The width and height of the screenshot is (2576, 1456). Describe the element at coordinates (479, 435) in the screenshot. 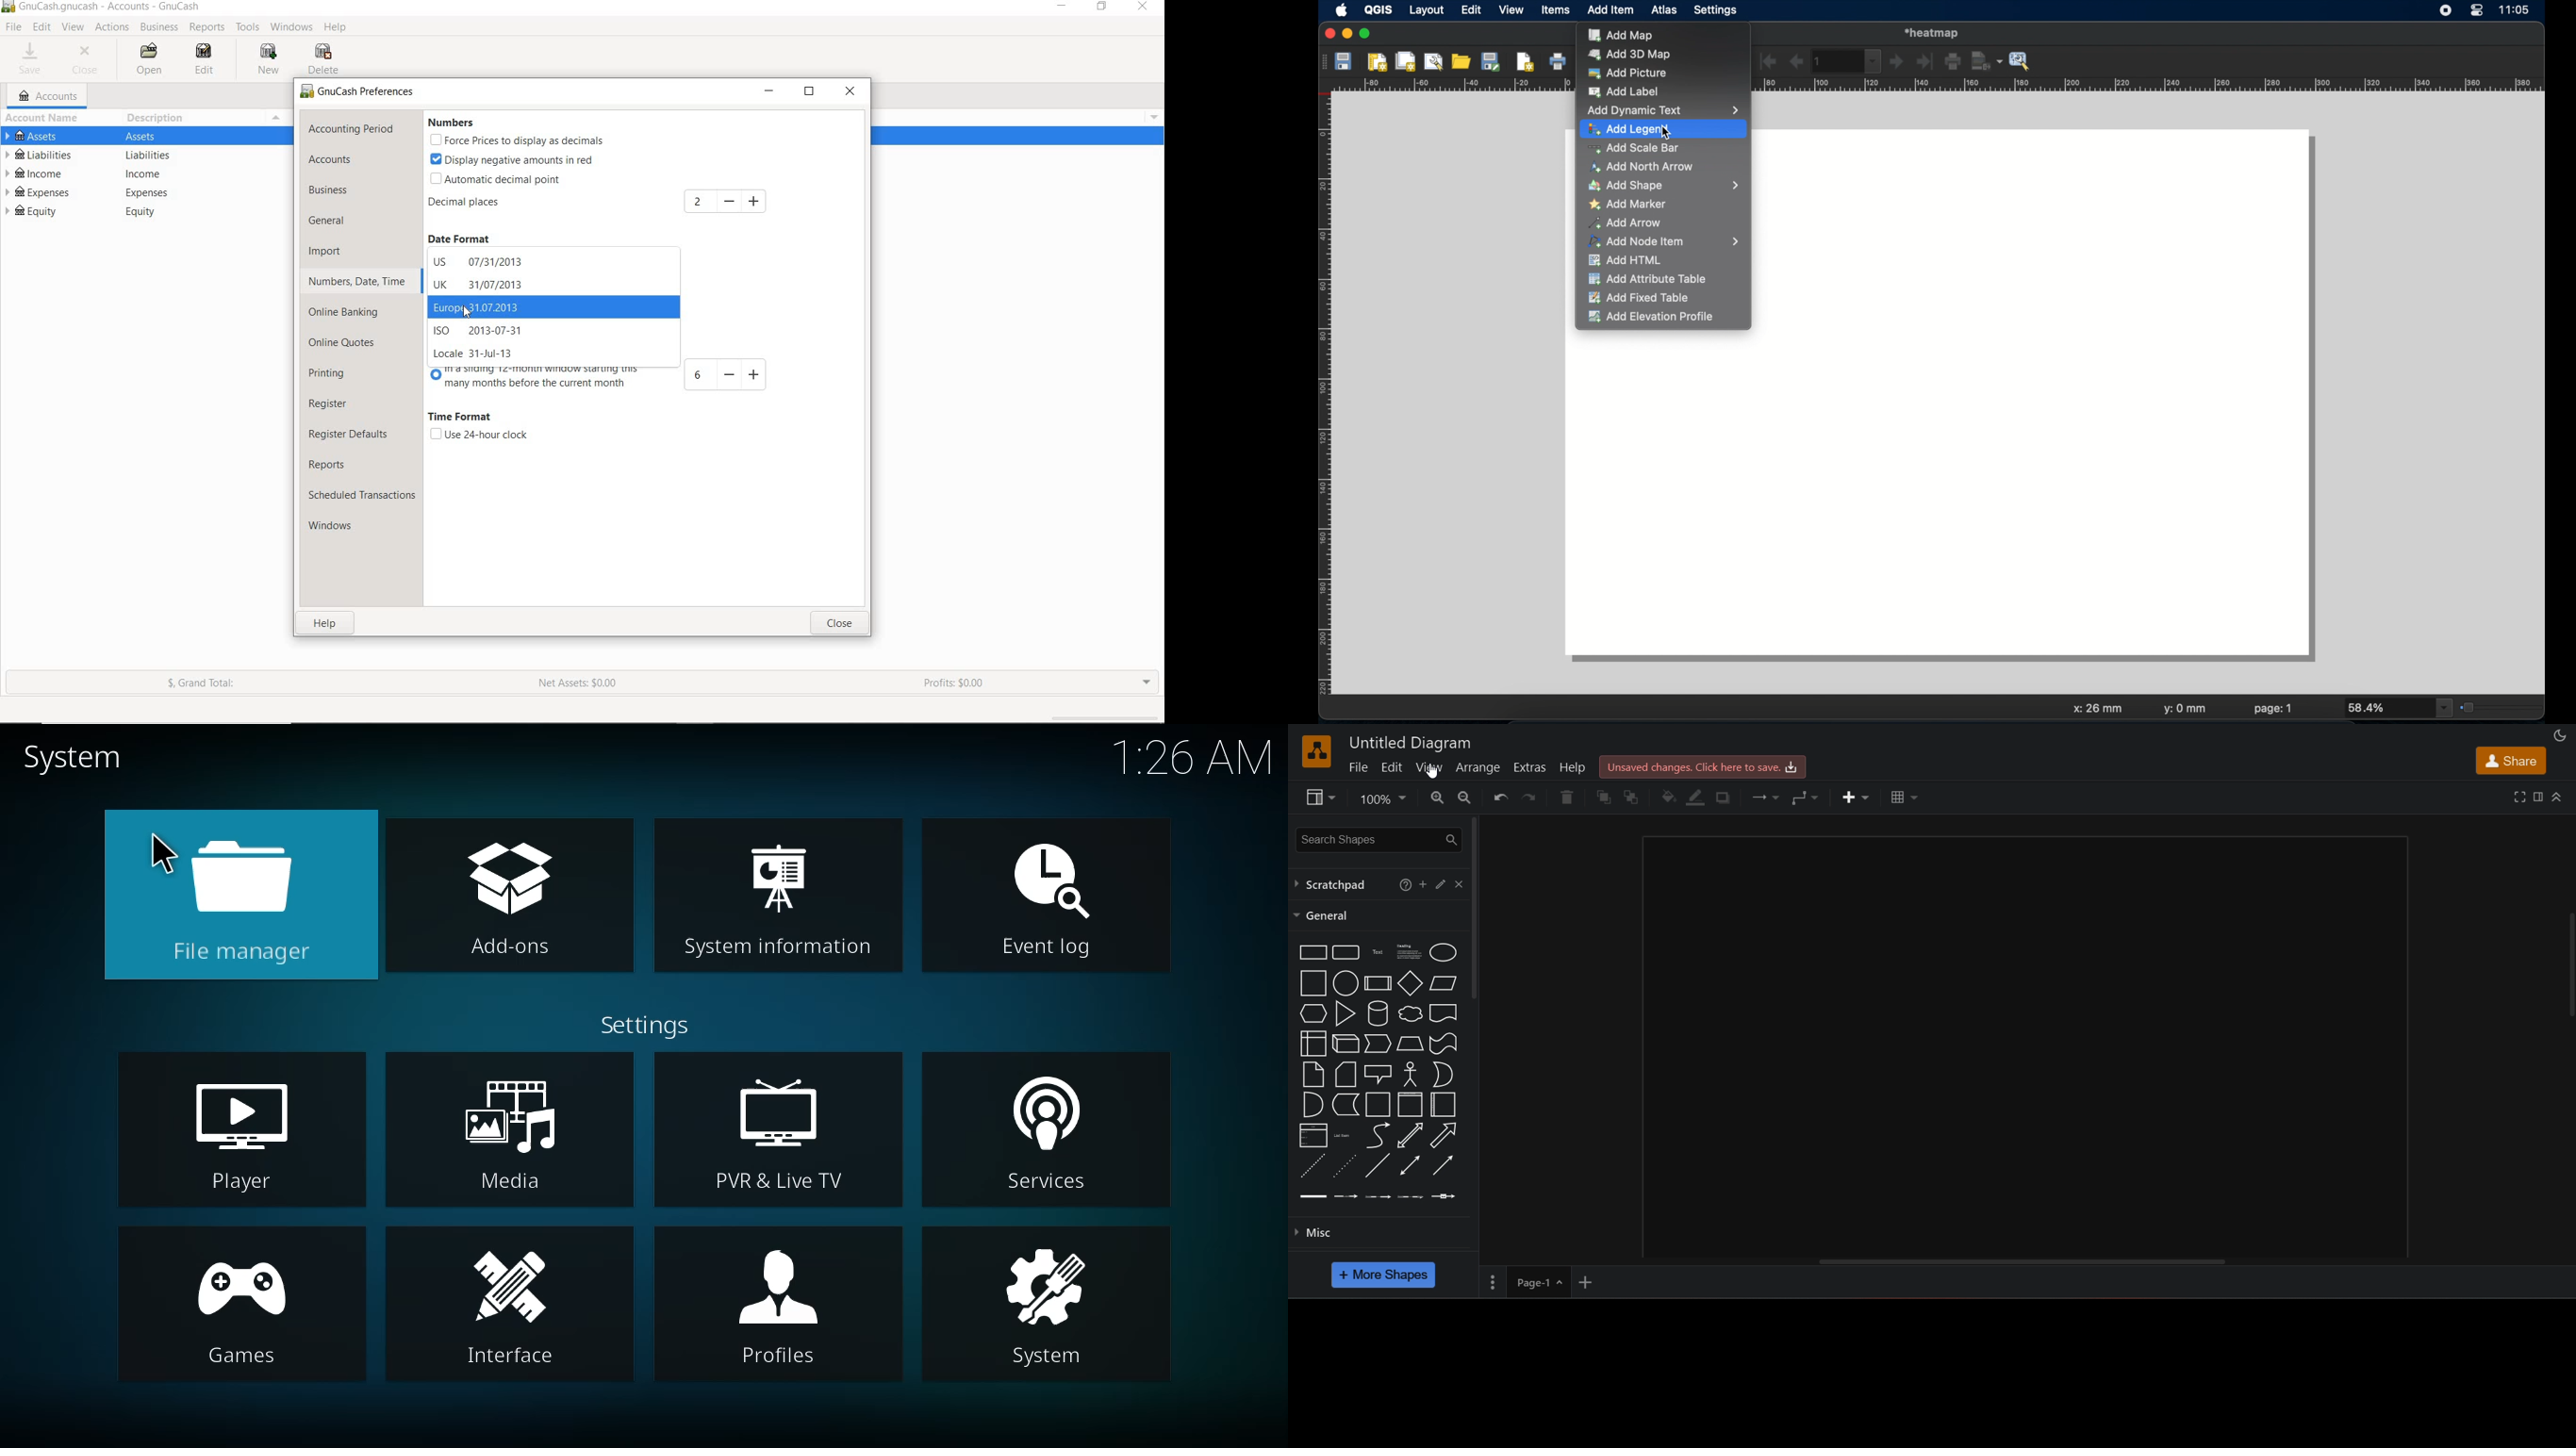

I see `use 24-hour clock` at that location.